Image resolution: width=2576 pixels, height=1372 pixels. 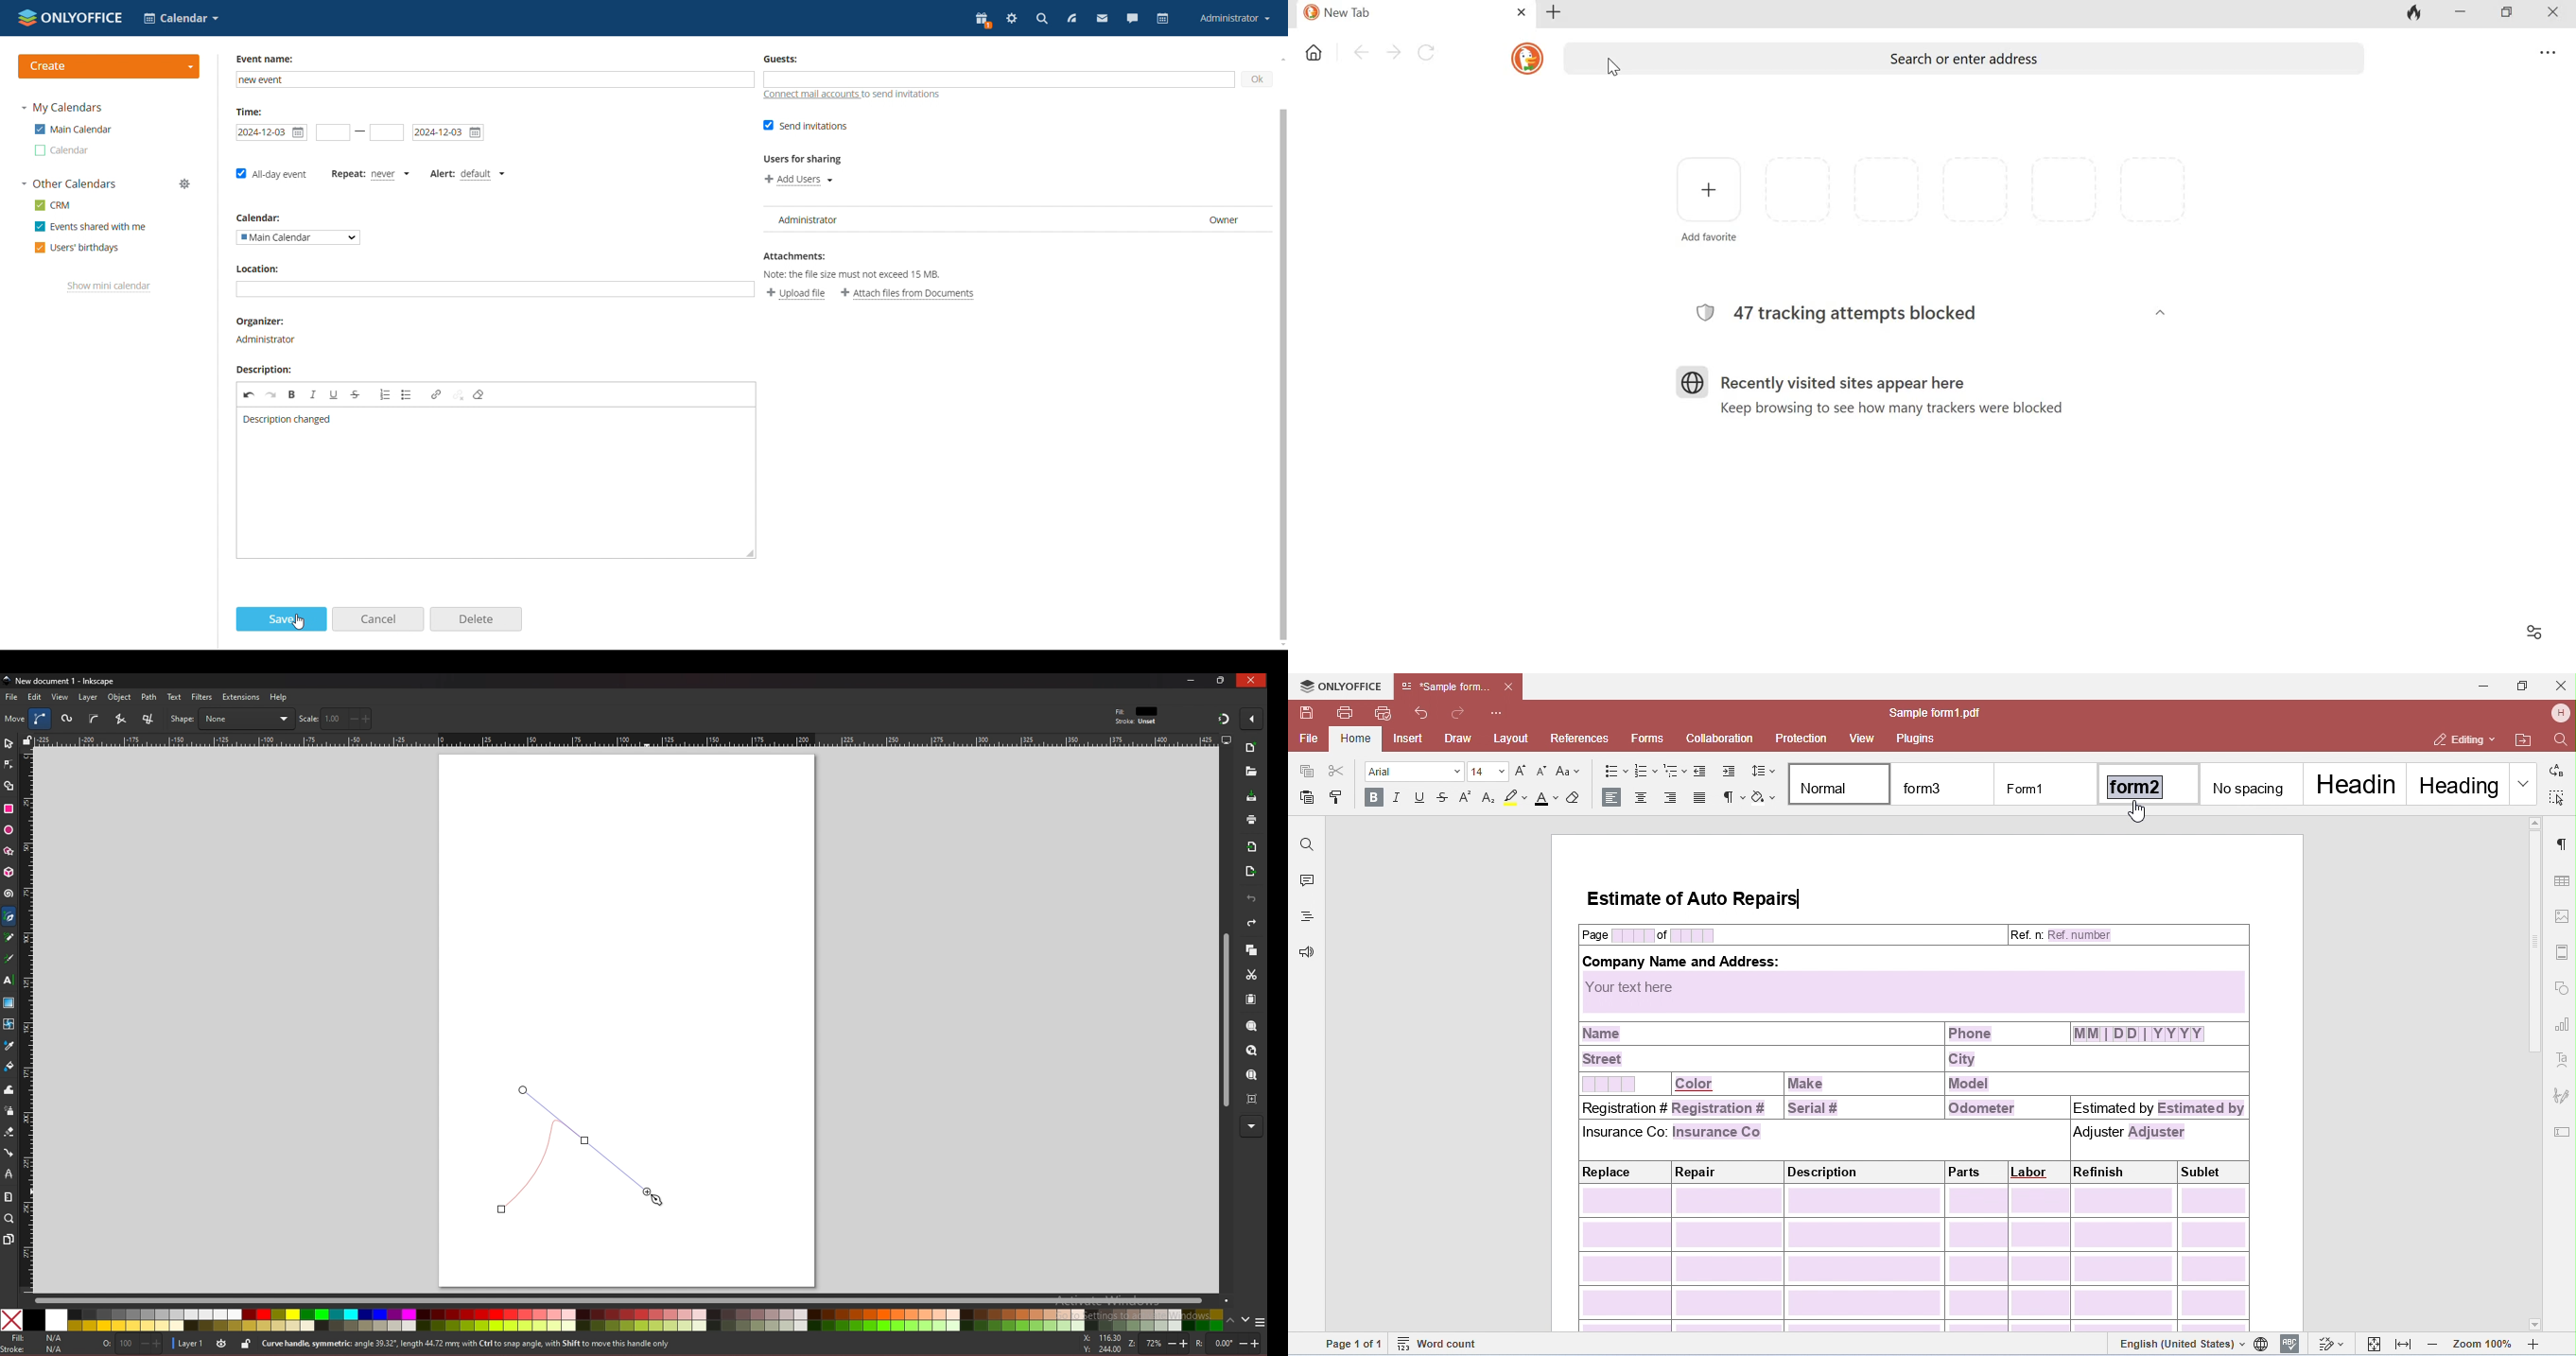 What do you see at coordinates (263, 321) in the screenshot?
I see `Organizer:` at bounding box center [263, 321].